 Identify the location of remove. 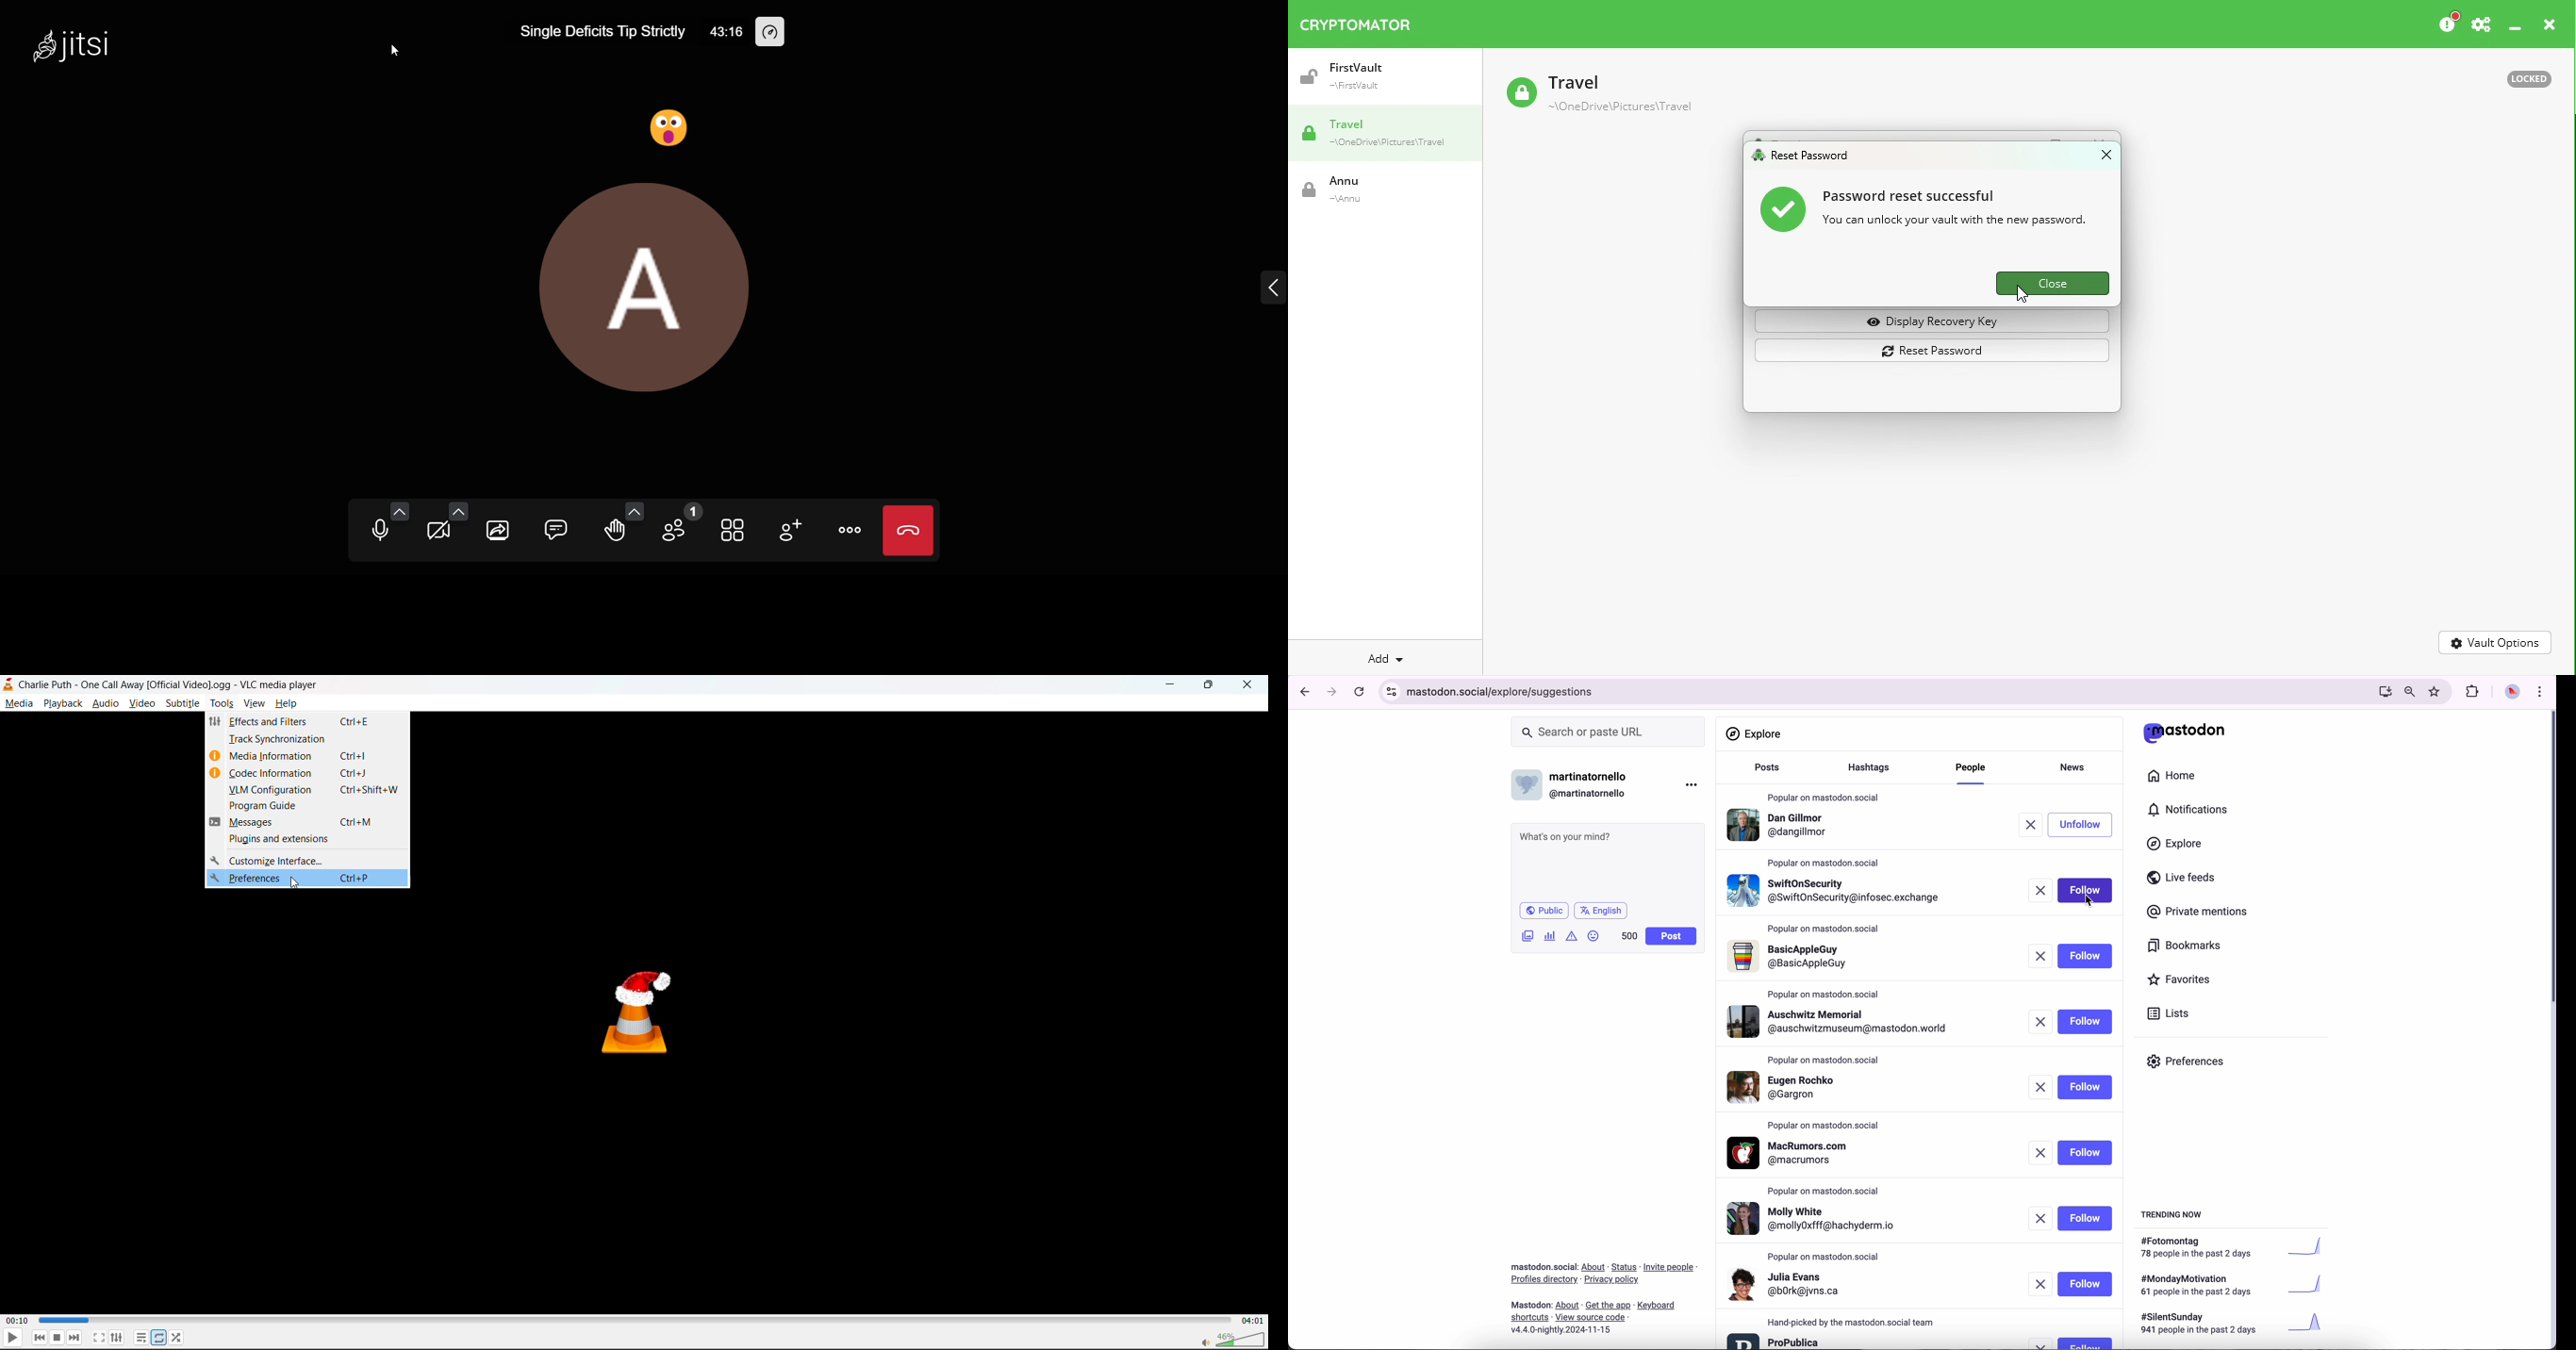
(2039, 957).